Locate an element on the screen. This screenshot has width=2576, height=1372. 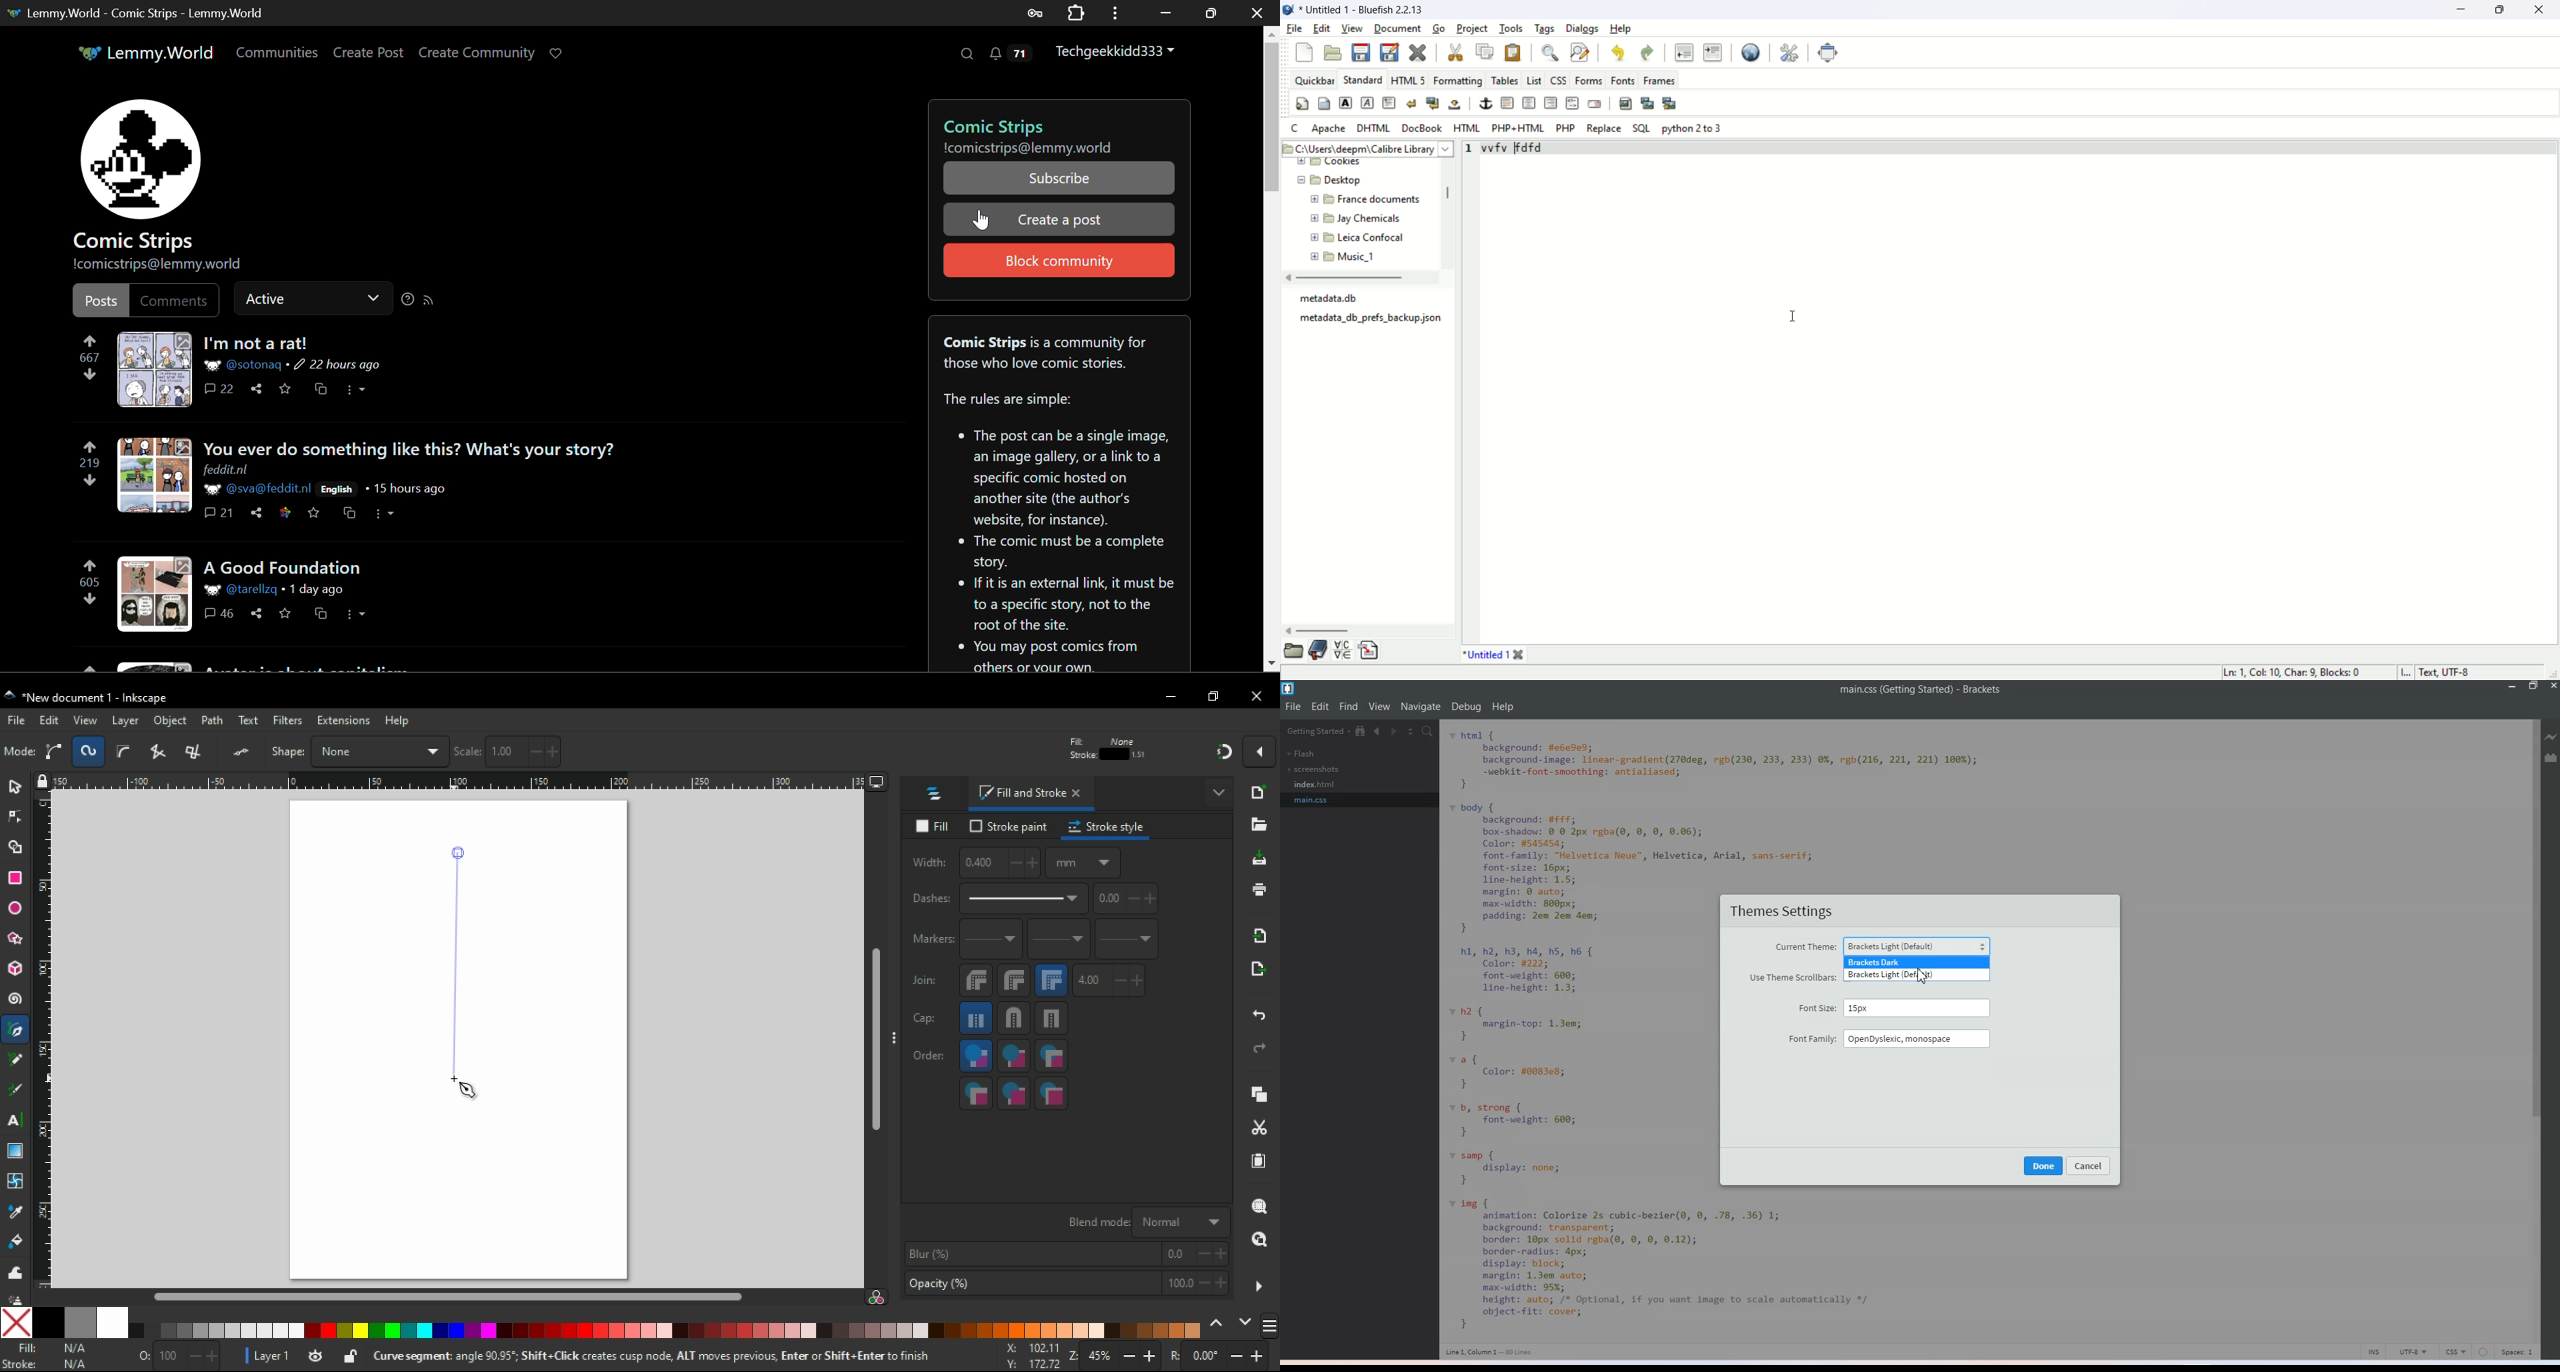
c is located at coordinates (1295, 127).